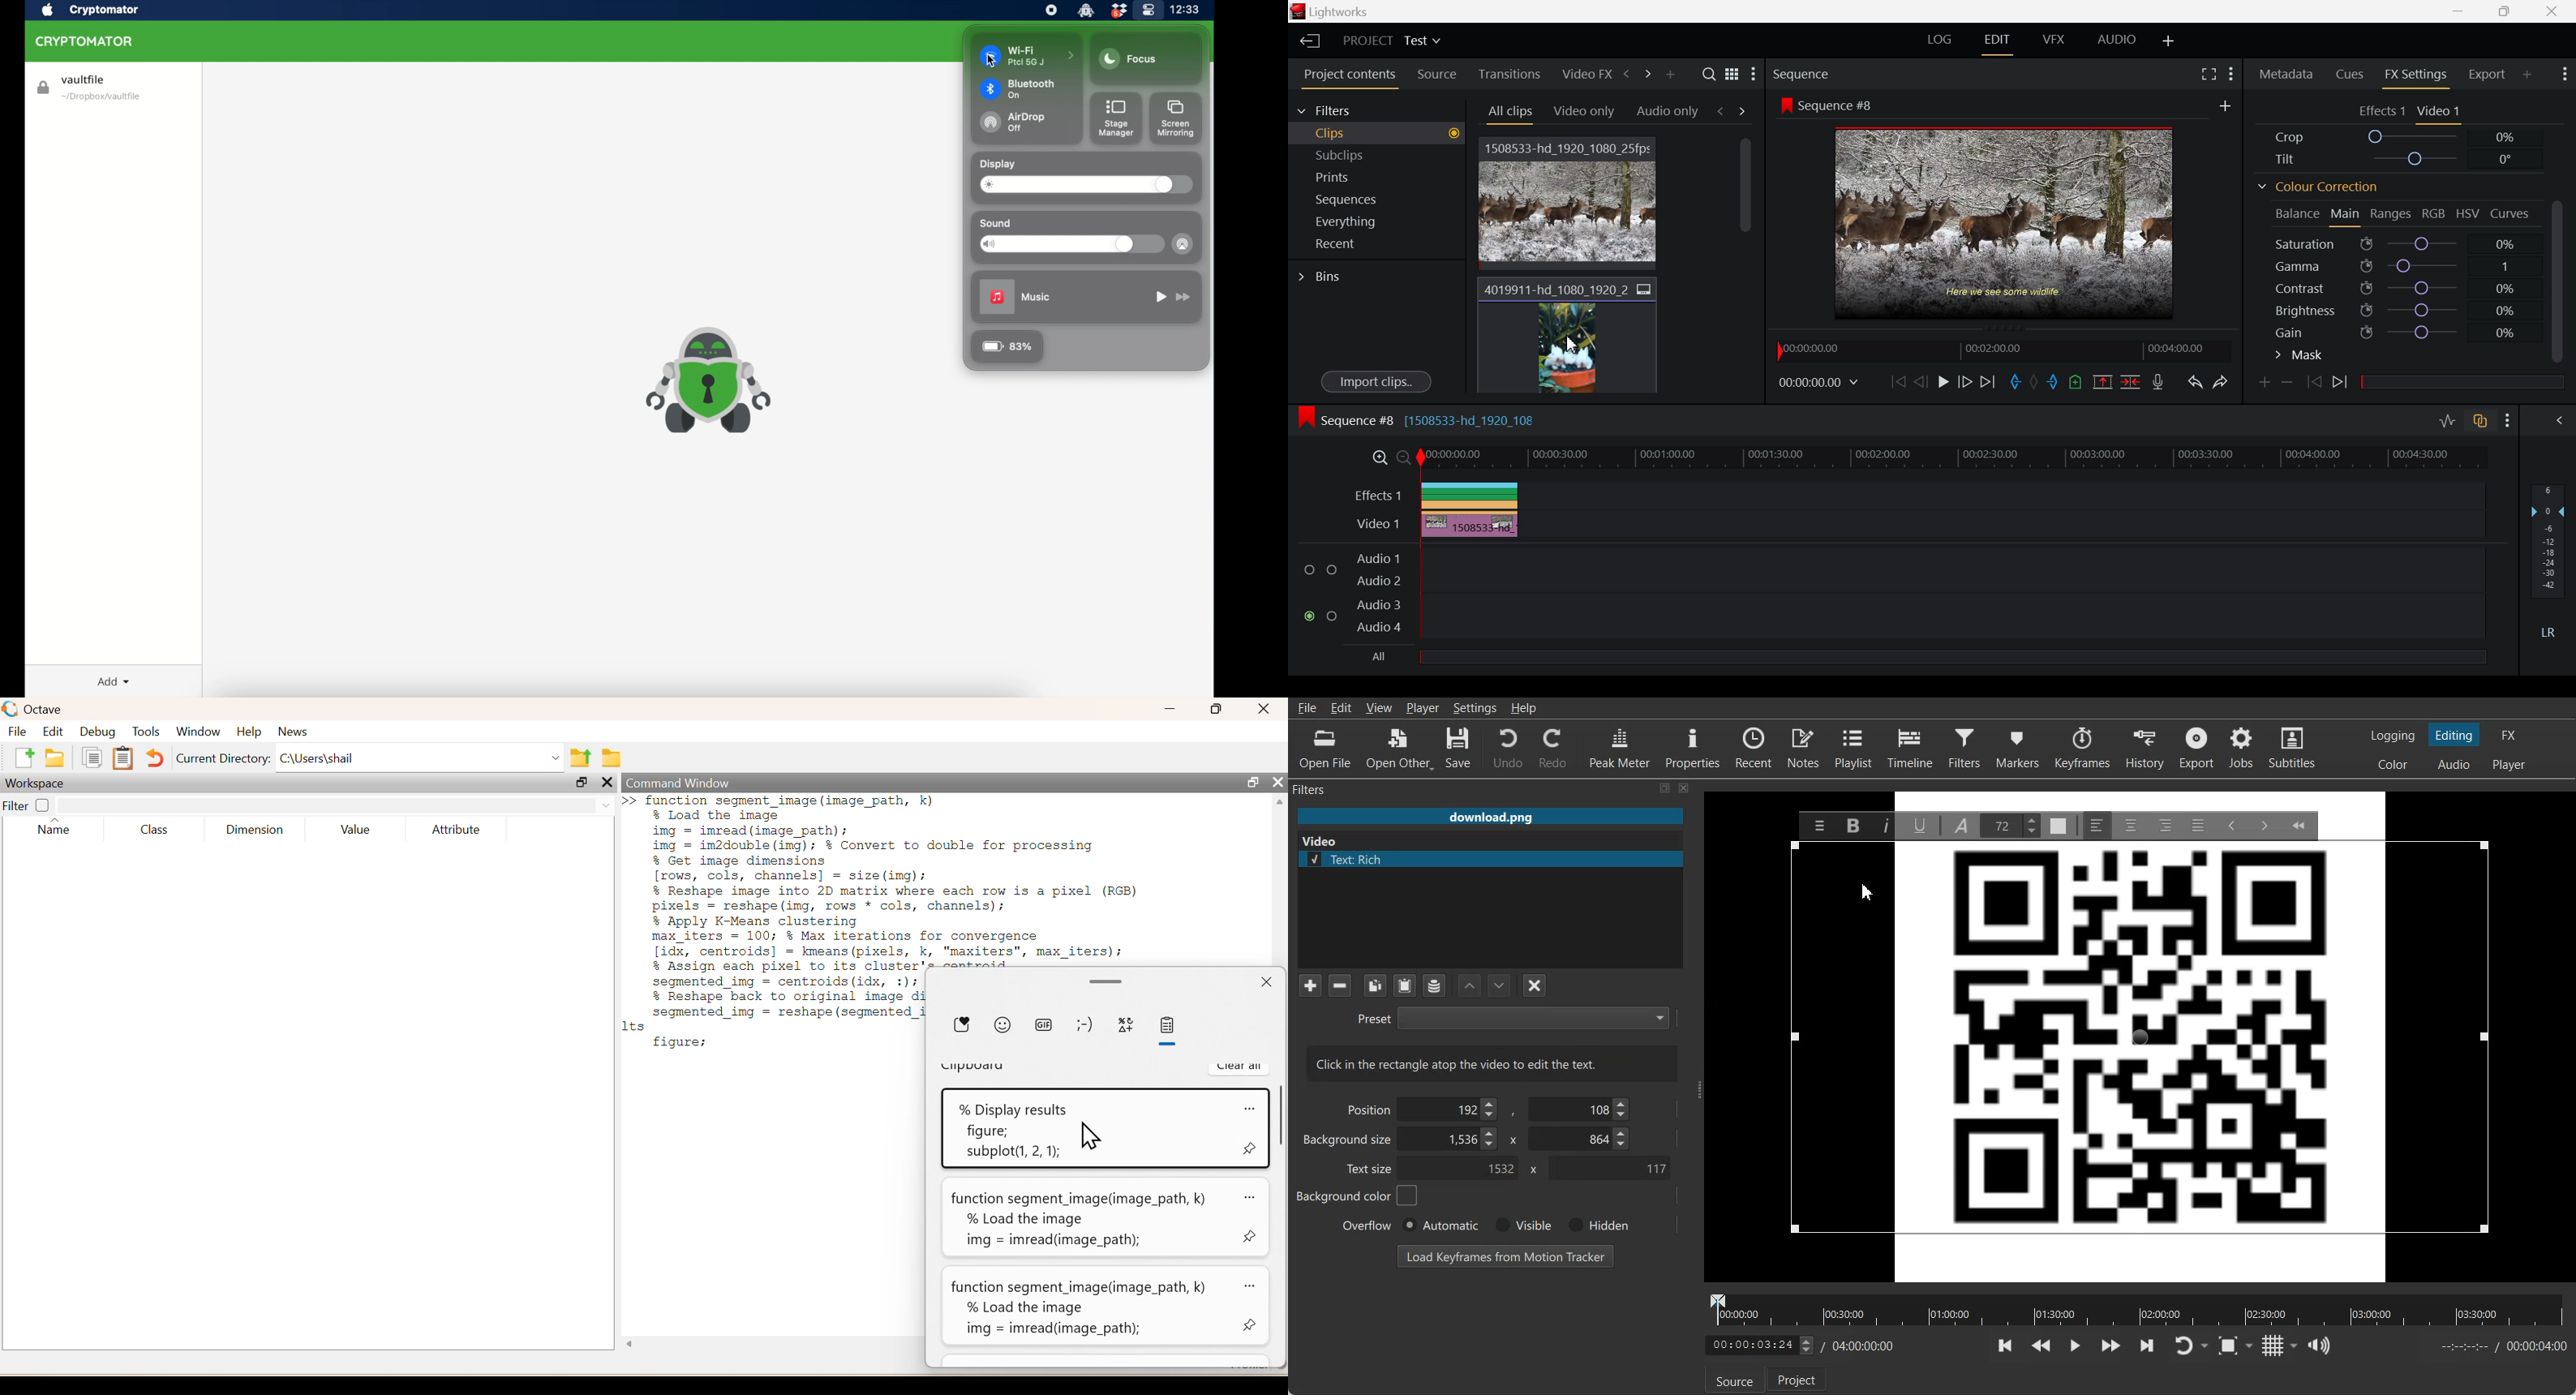  I want to click on cursor, so click(1570, 346).